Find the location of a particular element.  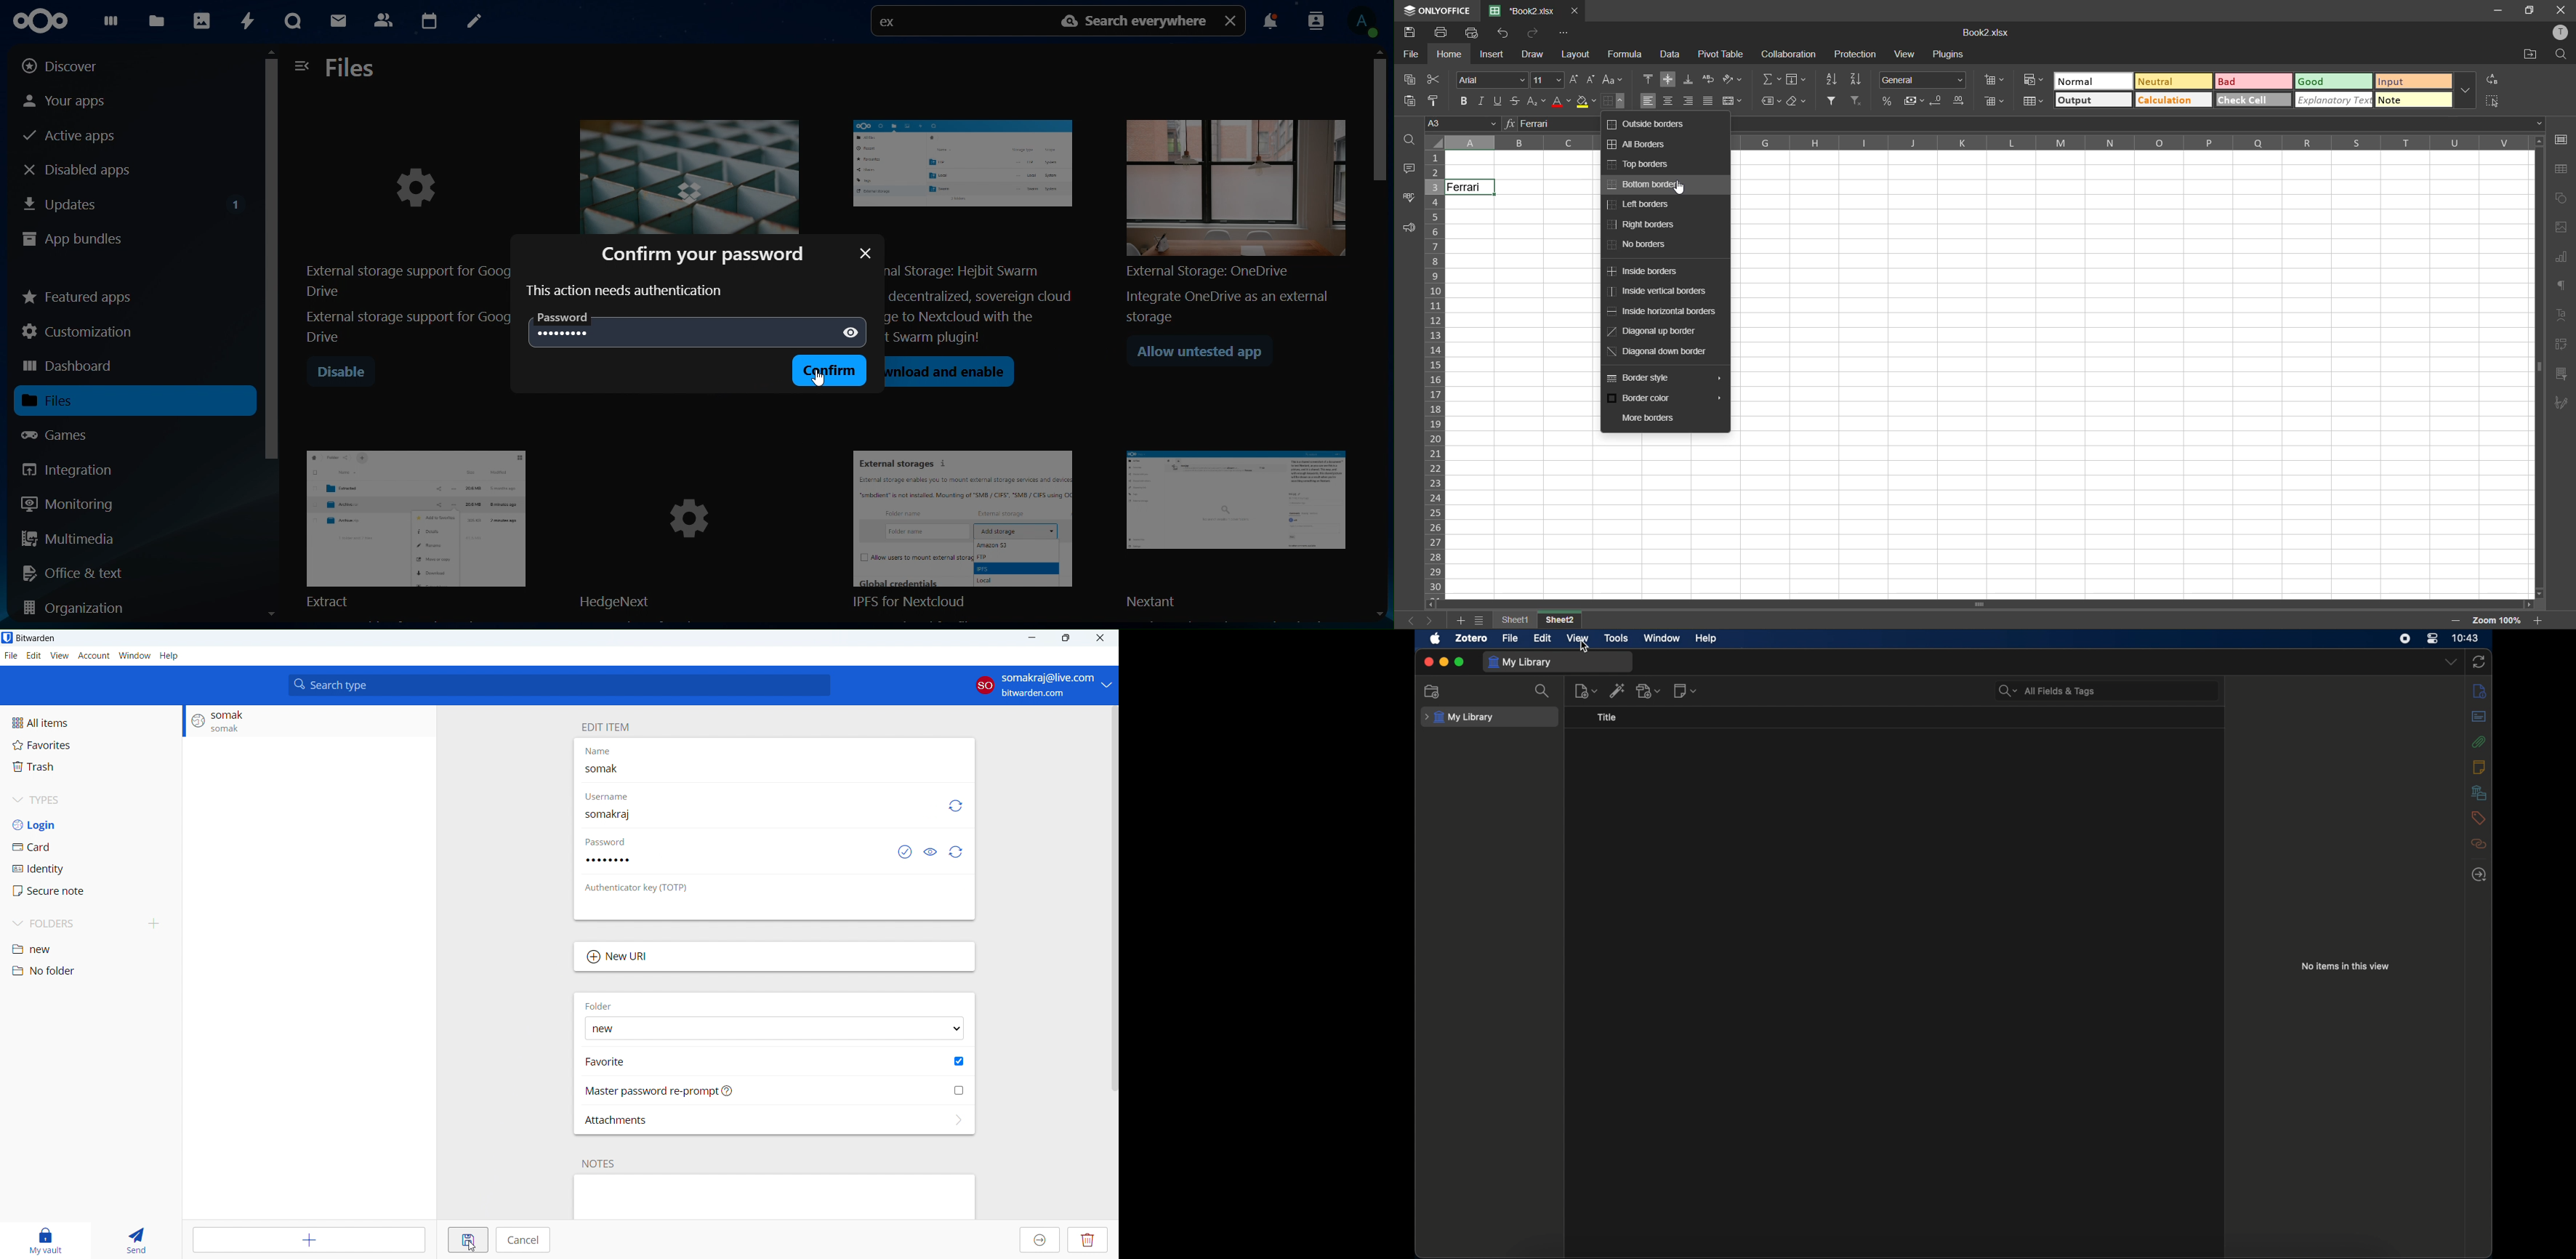

row numbers is located at coordinates (1435, 372).